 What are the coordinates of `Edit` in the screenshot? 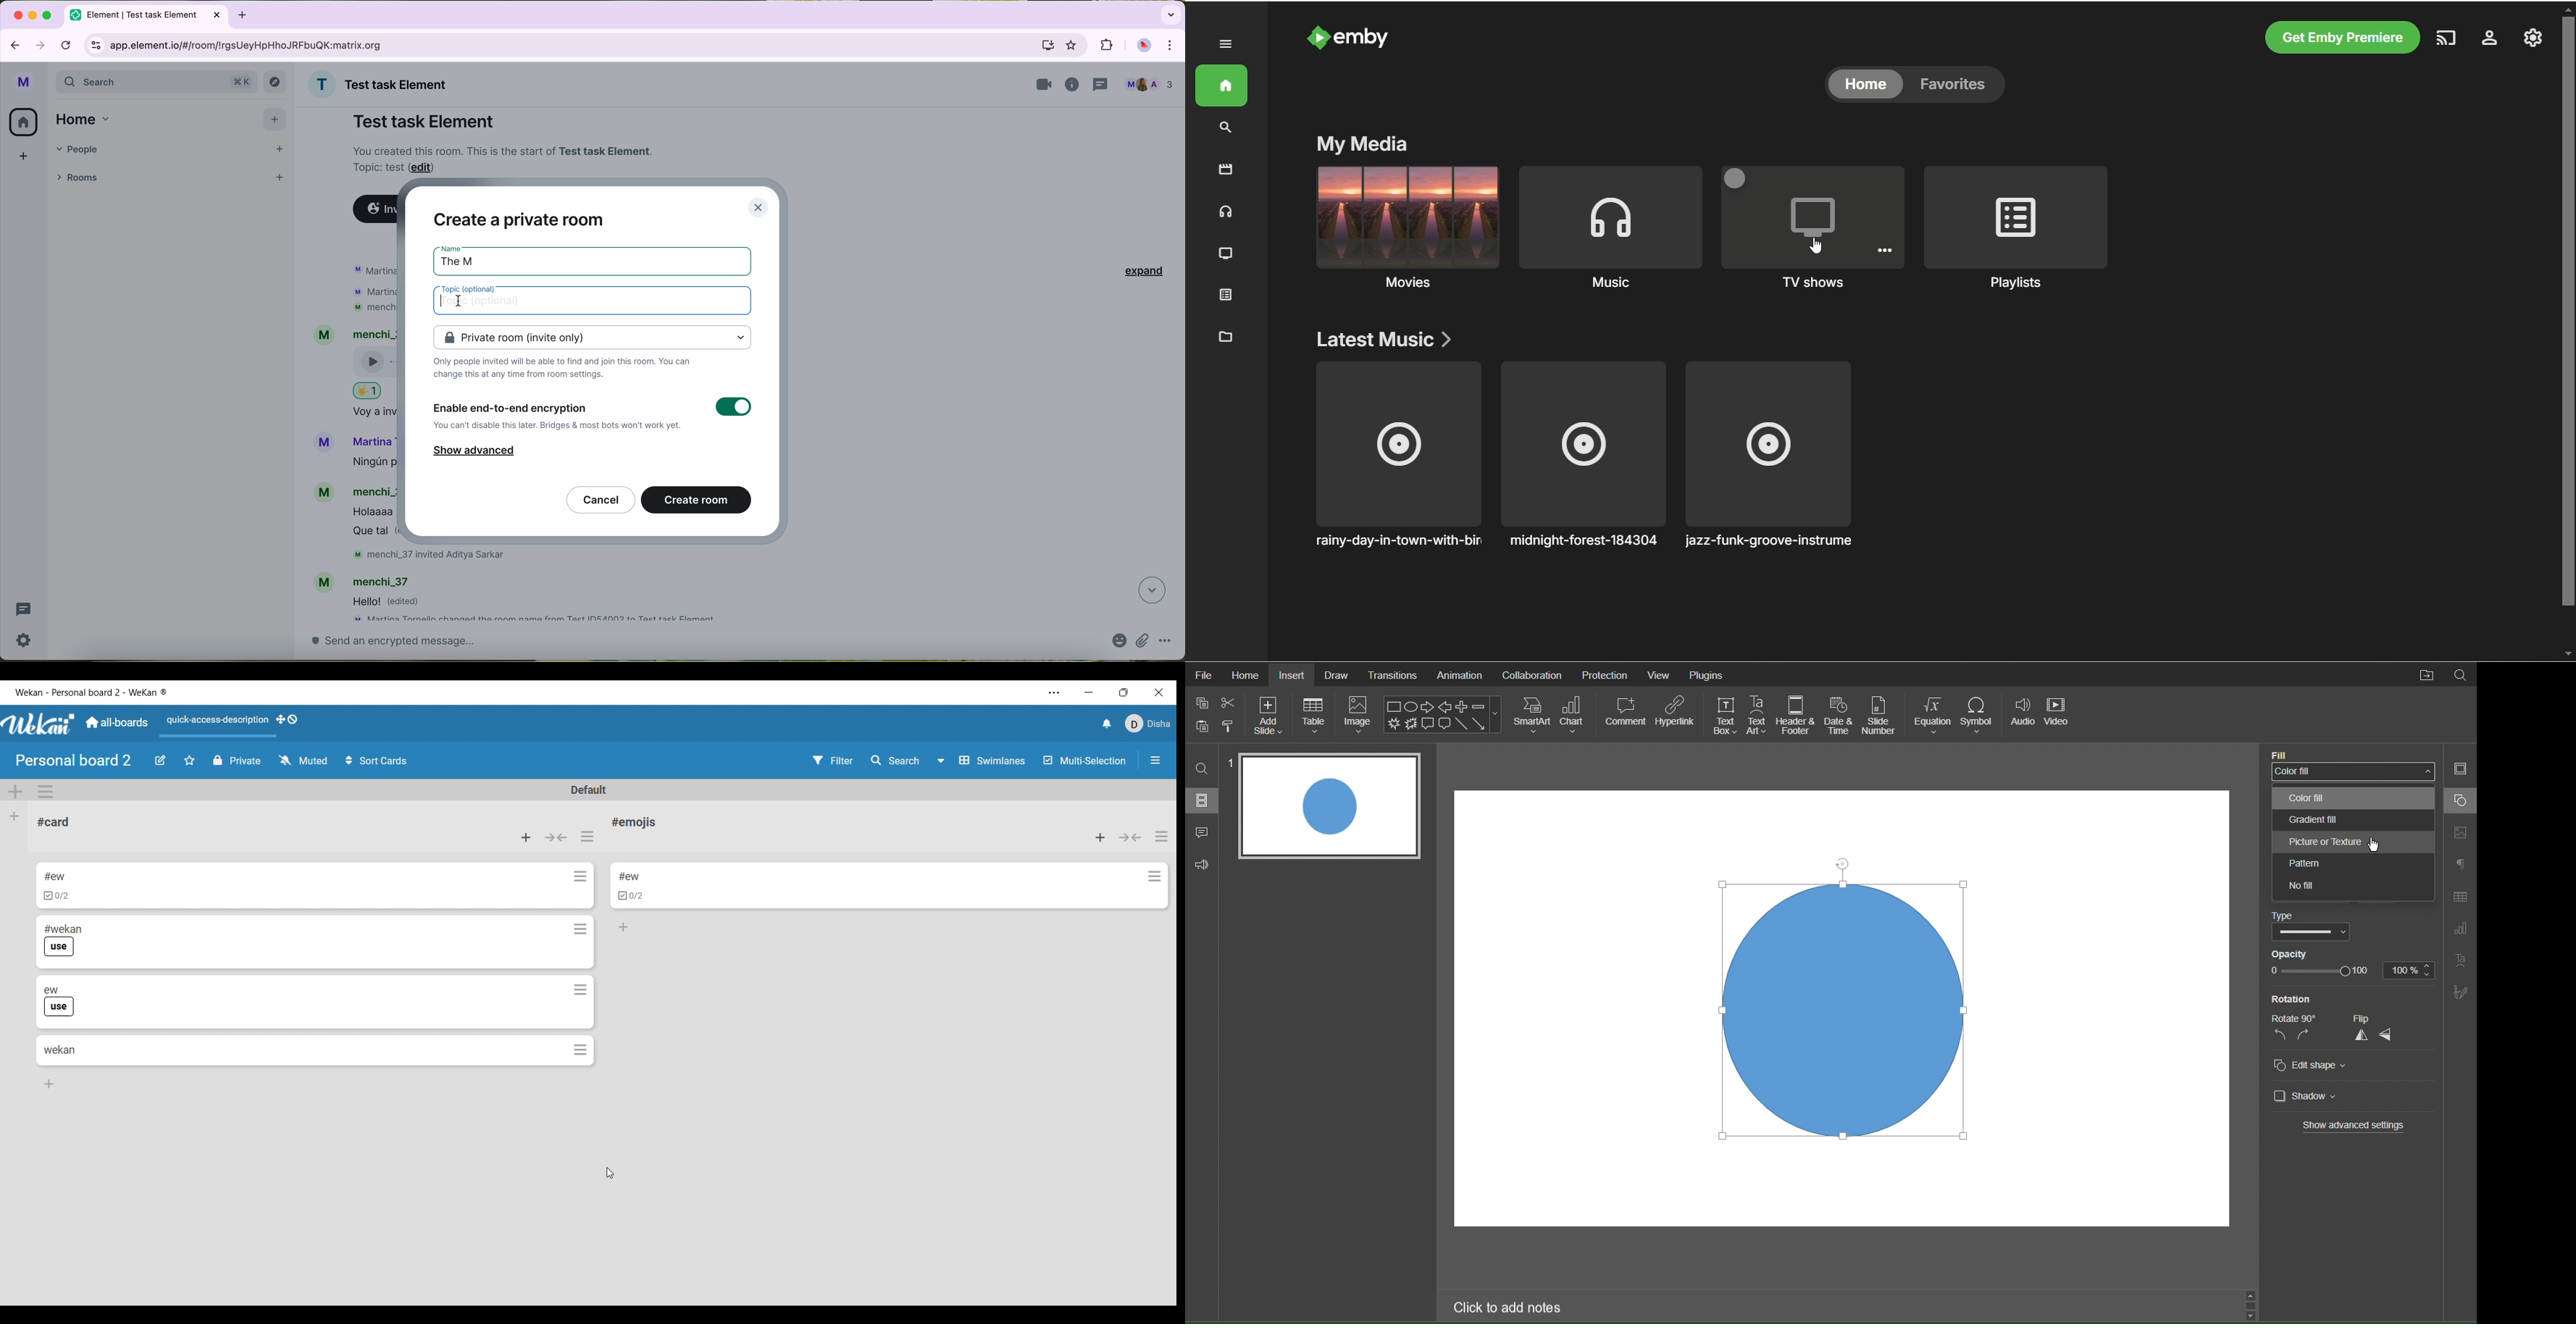 It's located at (160, 761).